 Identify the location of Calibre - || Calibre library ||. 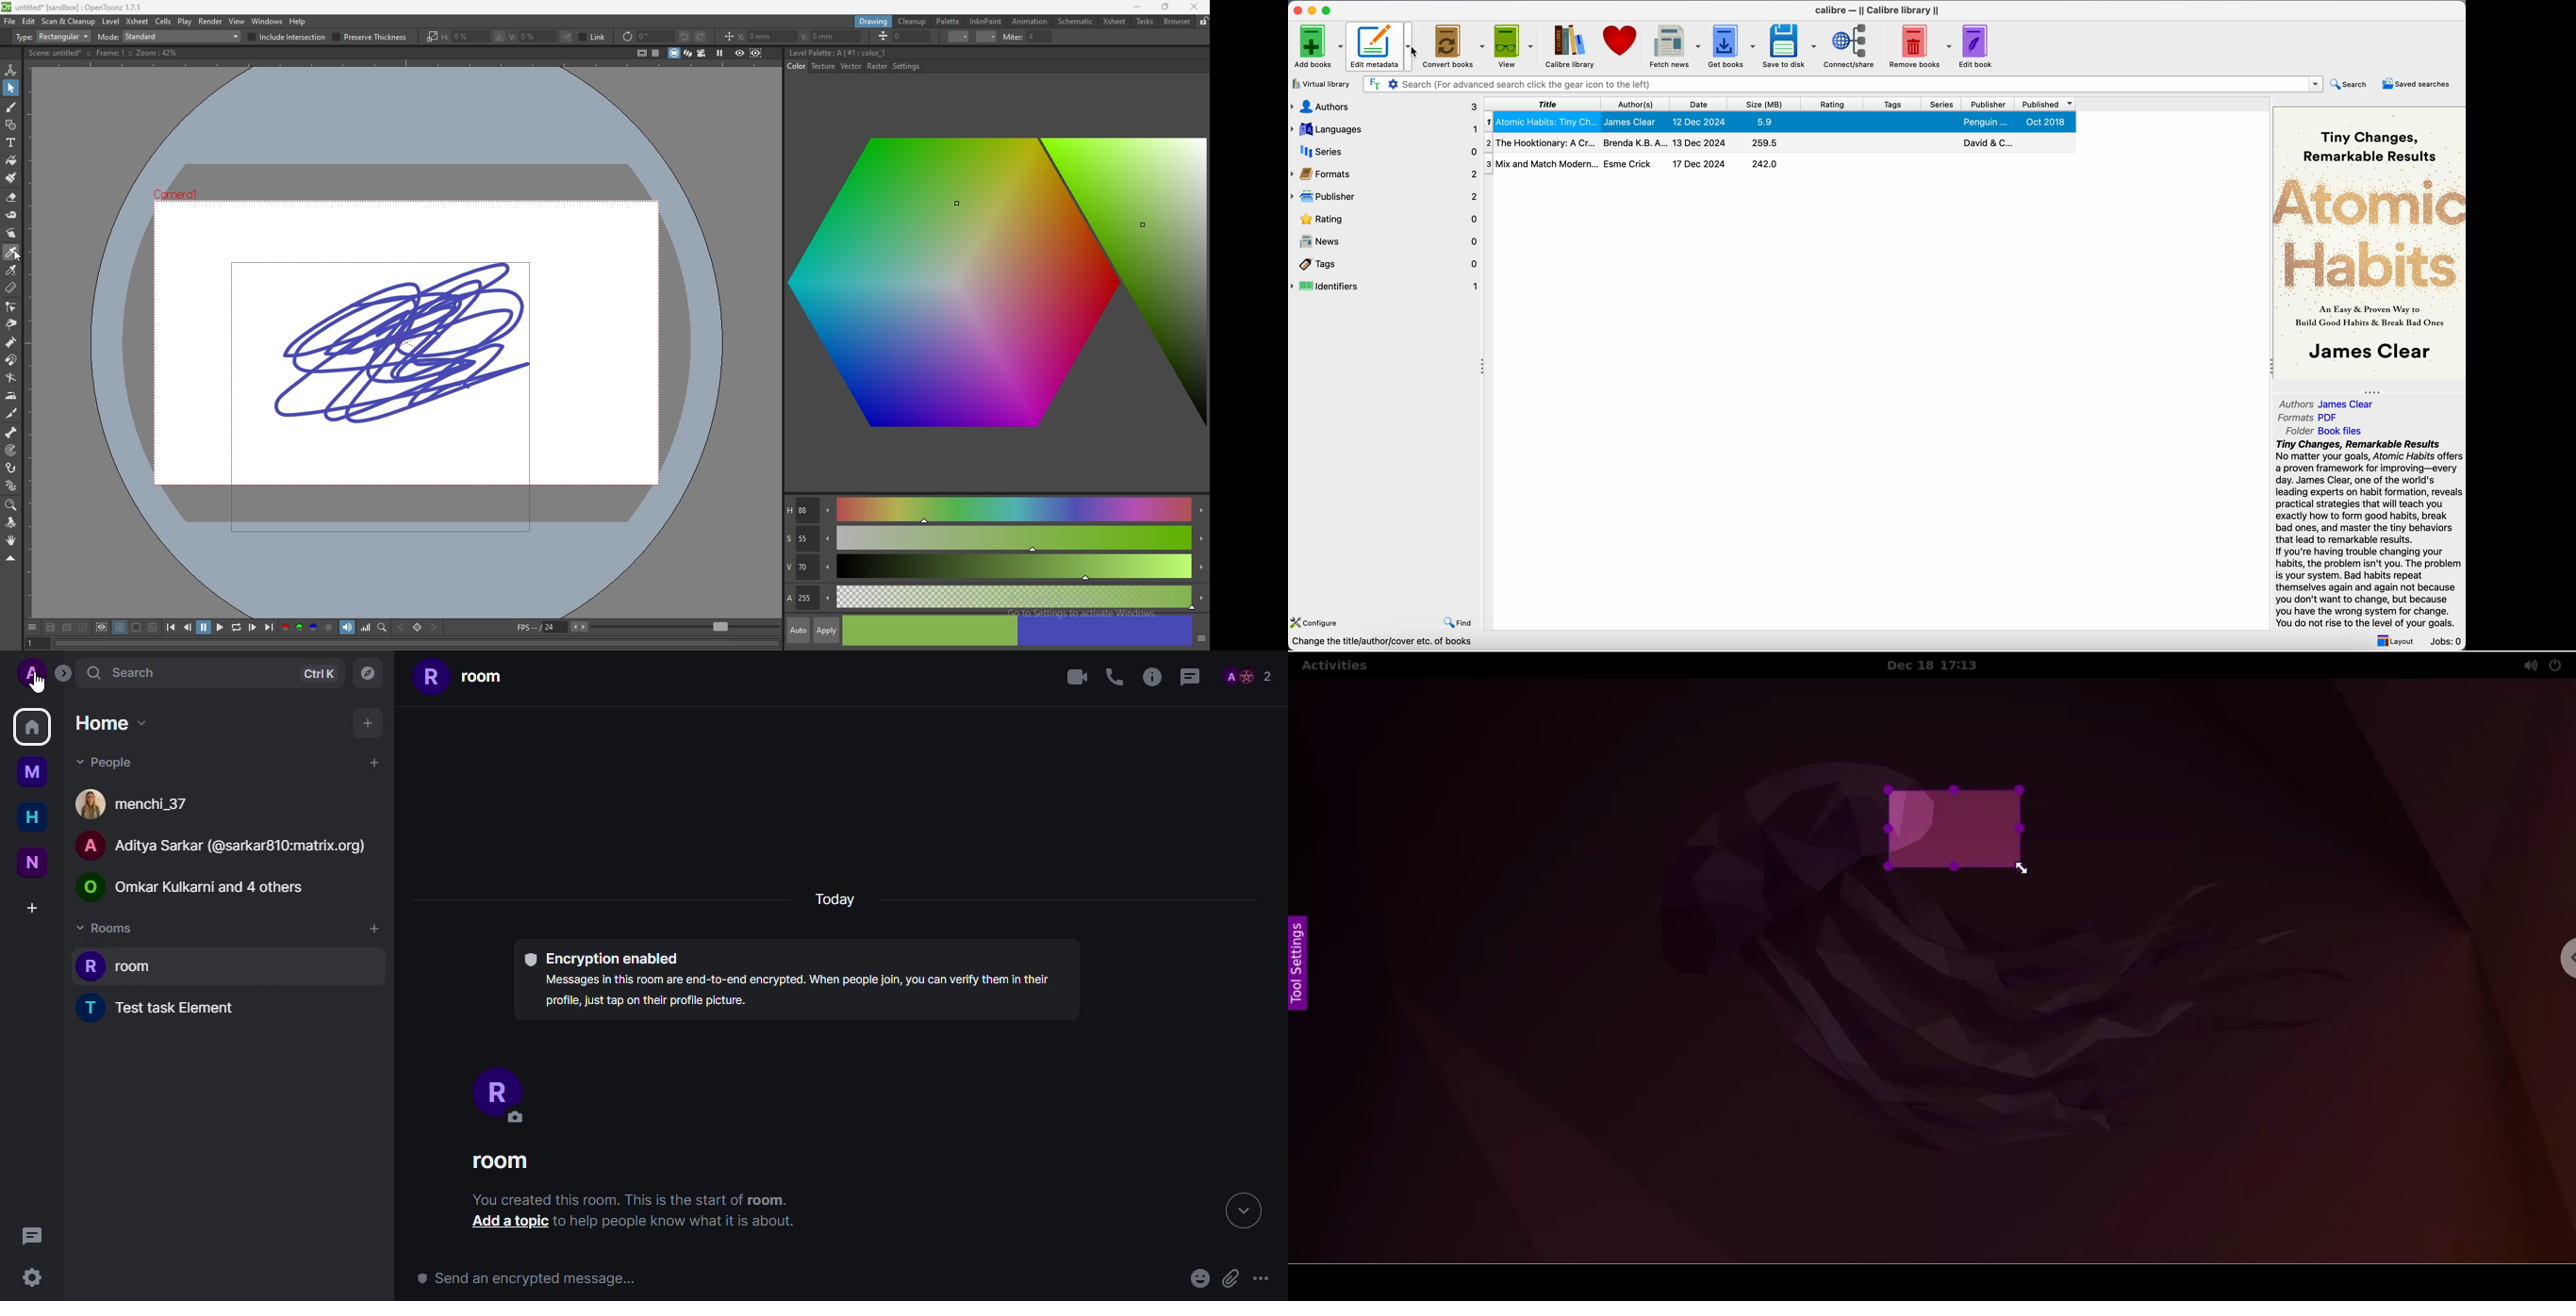
(1874, 11).